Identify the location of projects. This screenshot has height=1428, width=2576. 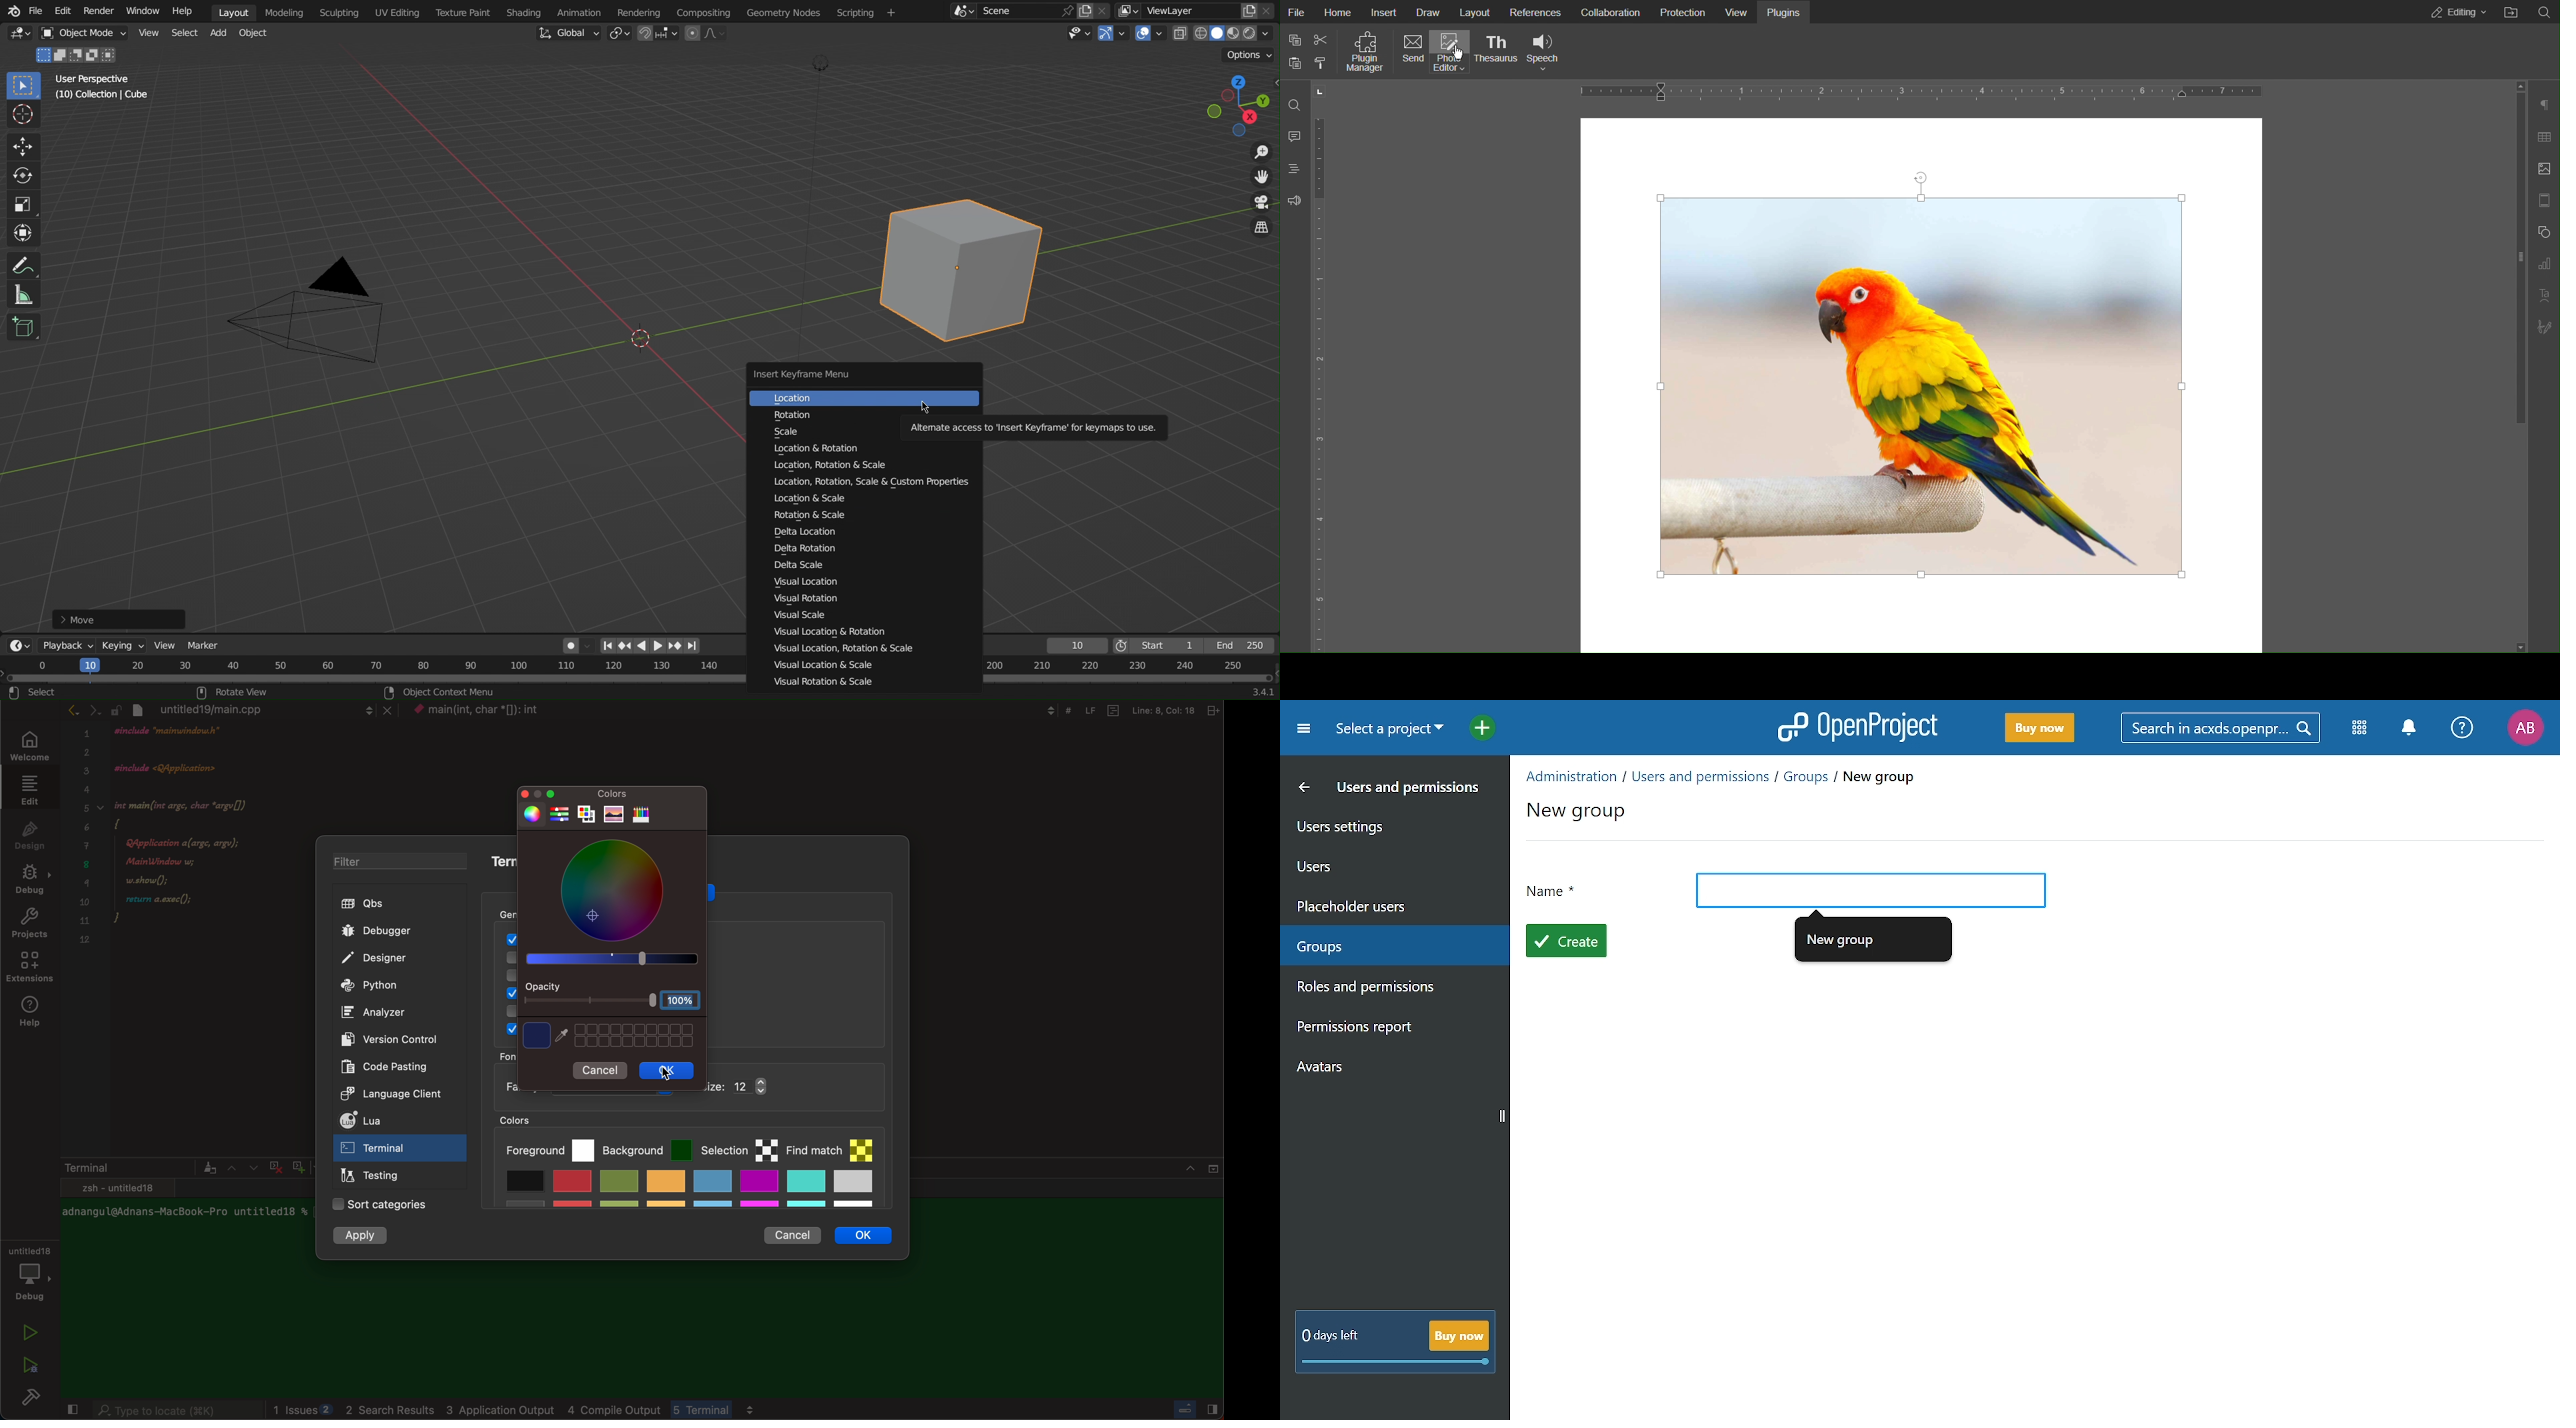
(29, 925).